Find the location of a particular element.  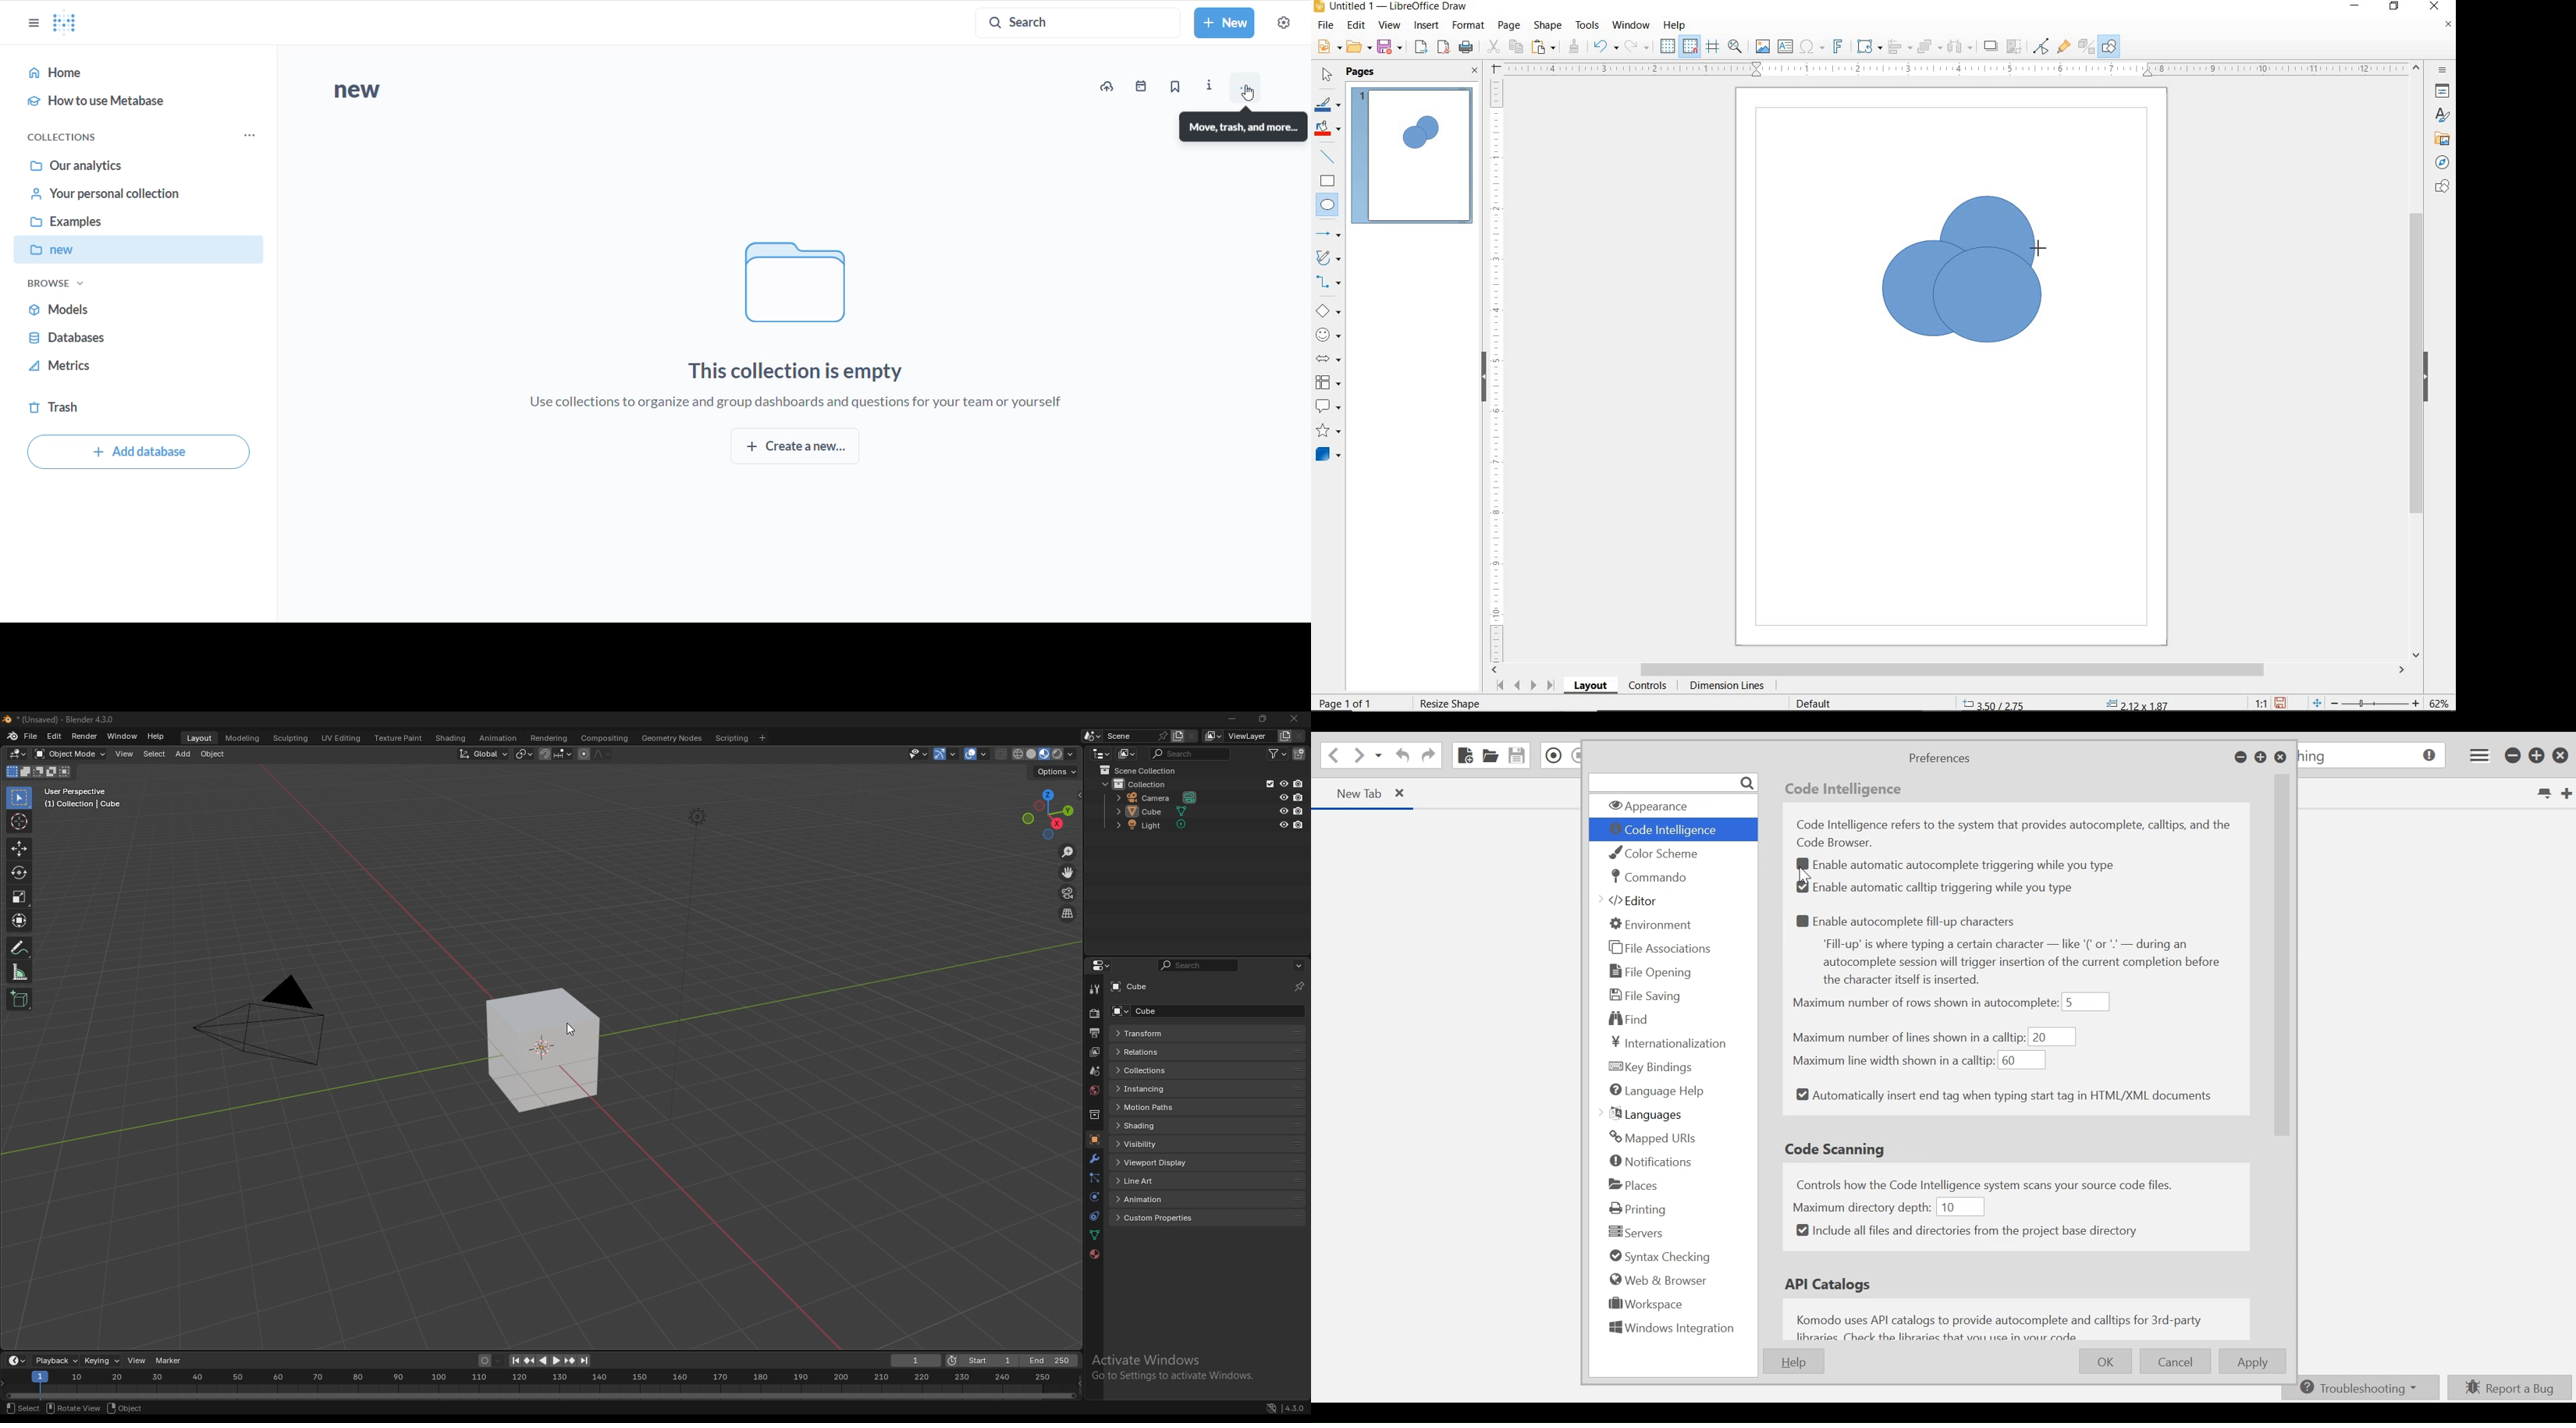

INSERT SPECIAL CHARACTERS is located at coordinates (1810, 48).